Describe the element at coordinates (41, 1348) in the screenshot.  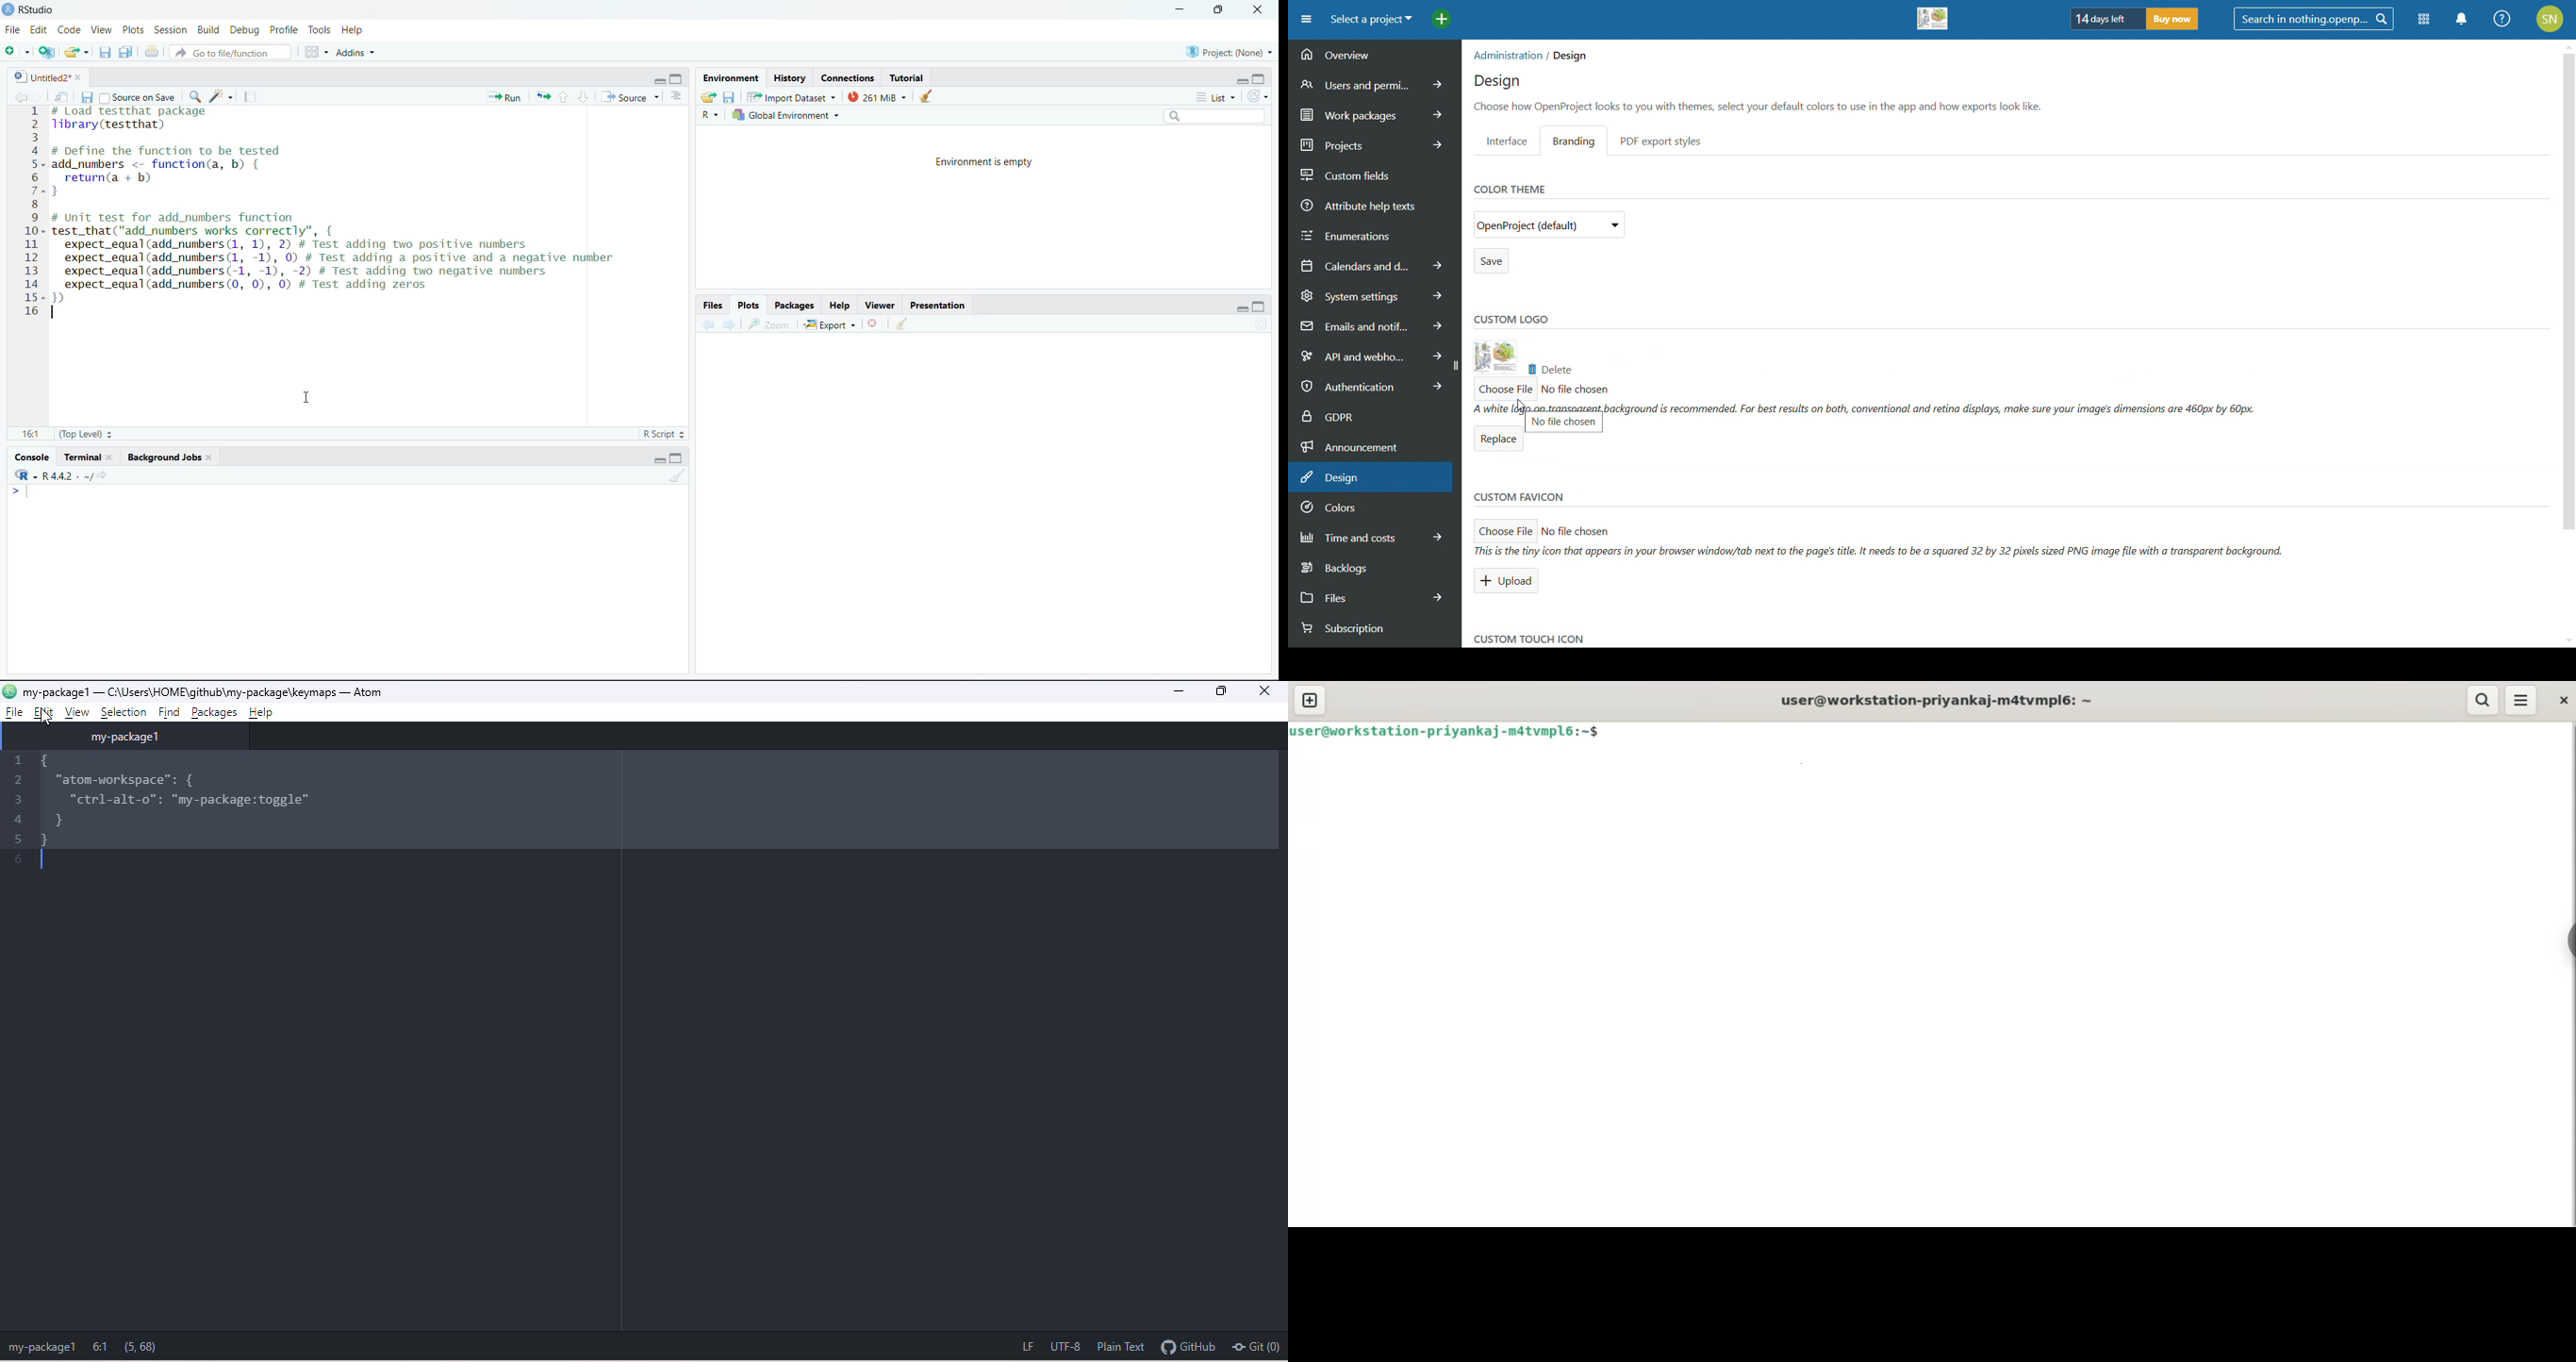
I see `my package1` at that location.